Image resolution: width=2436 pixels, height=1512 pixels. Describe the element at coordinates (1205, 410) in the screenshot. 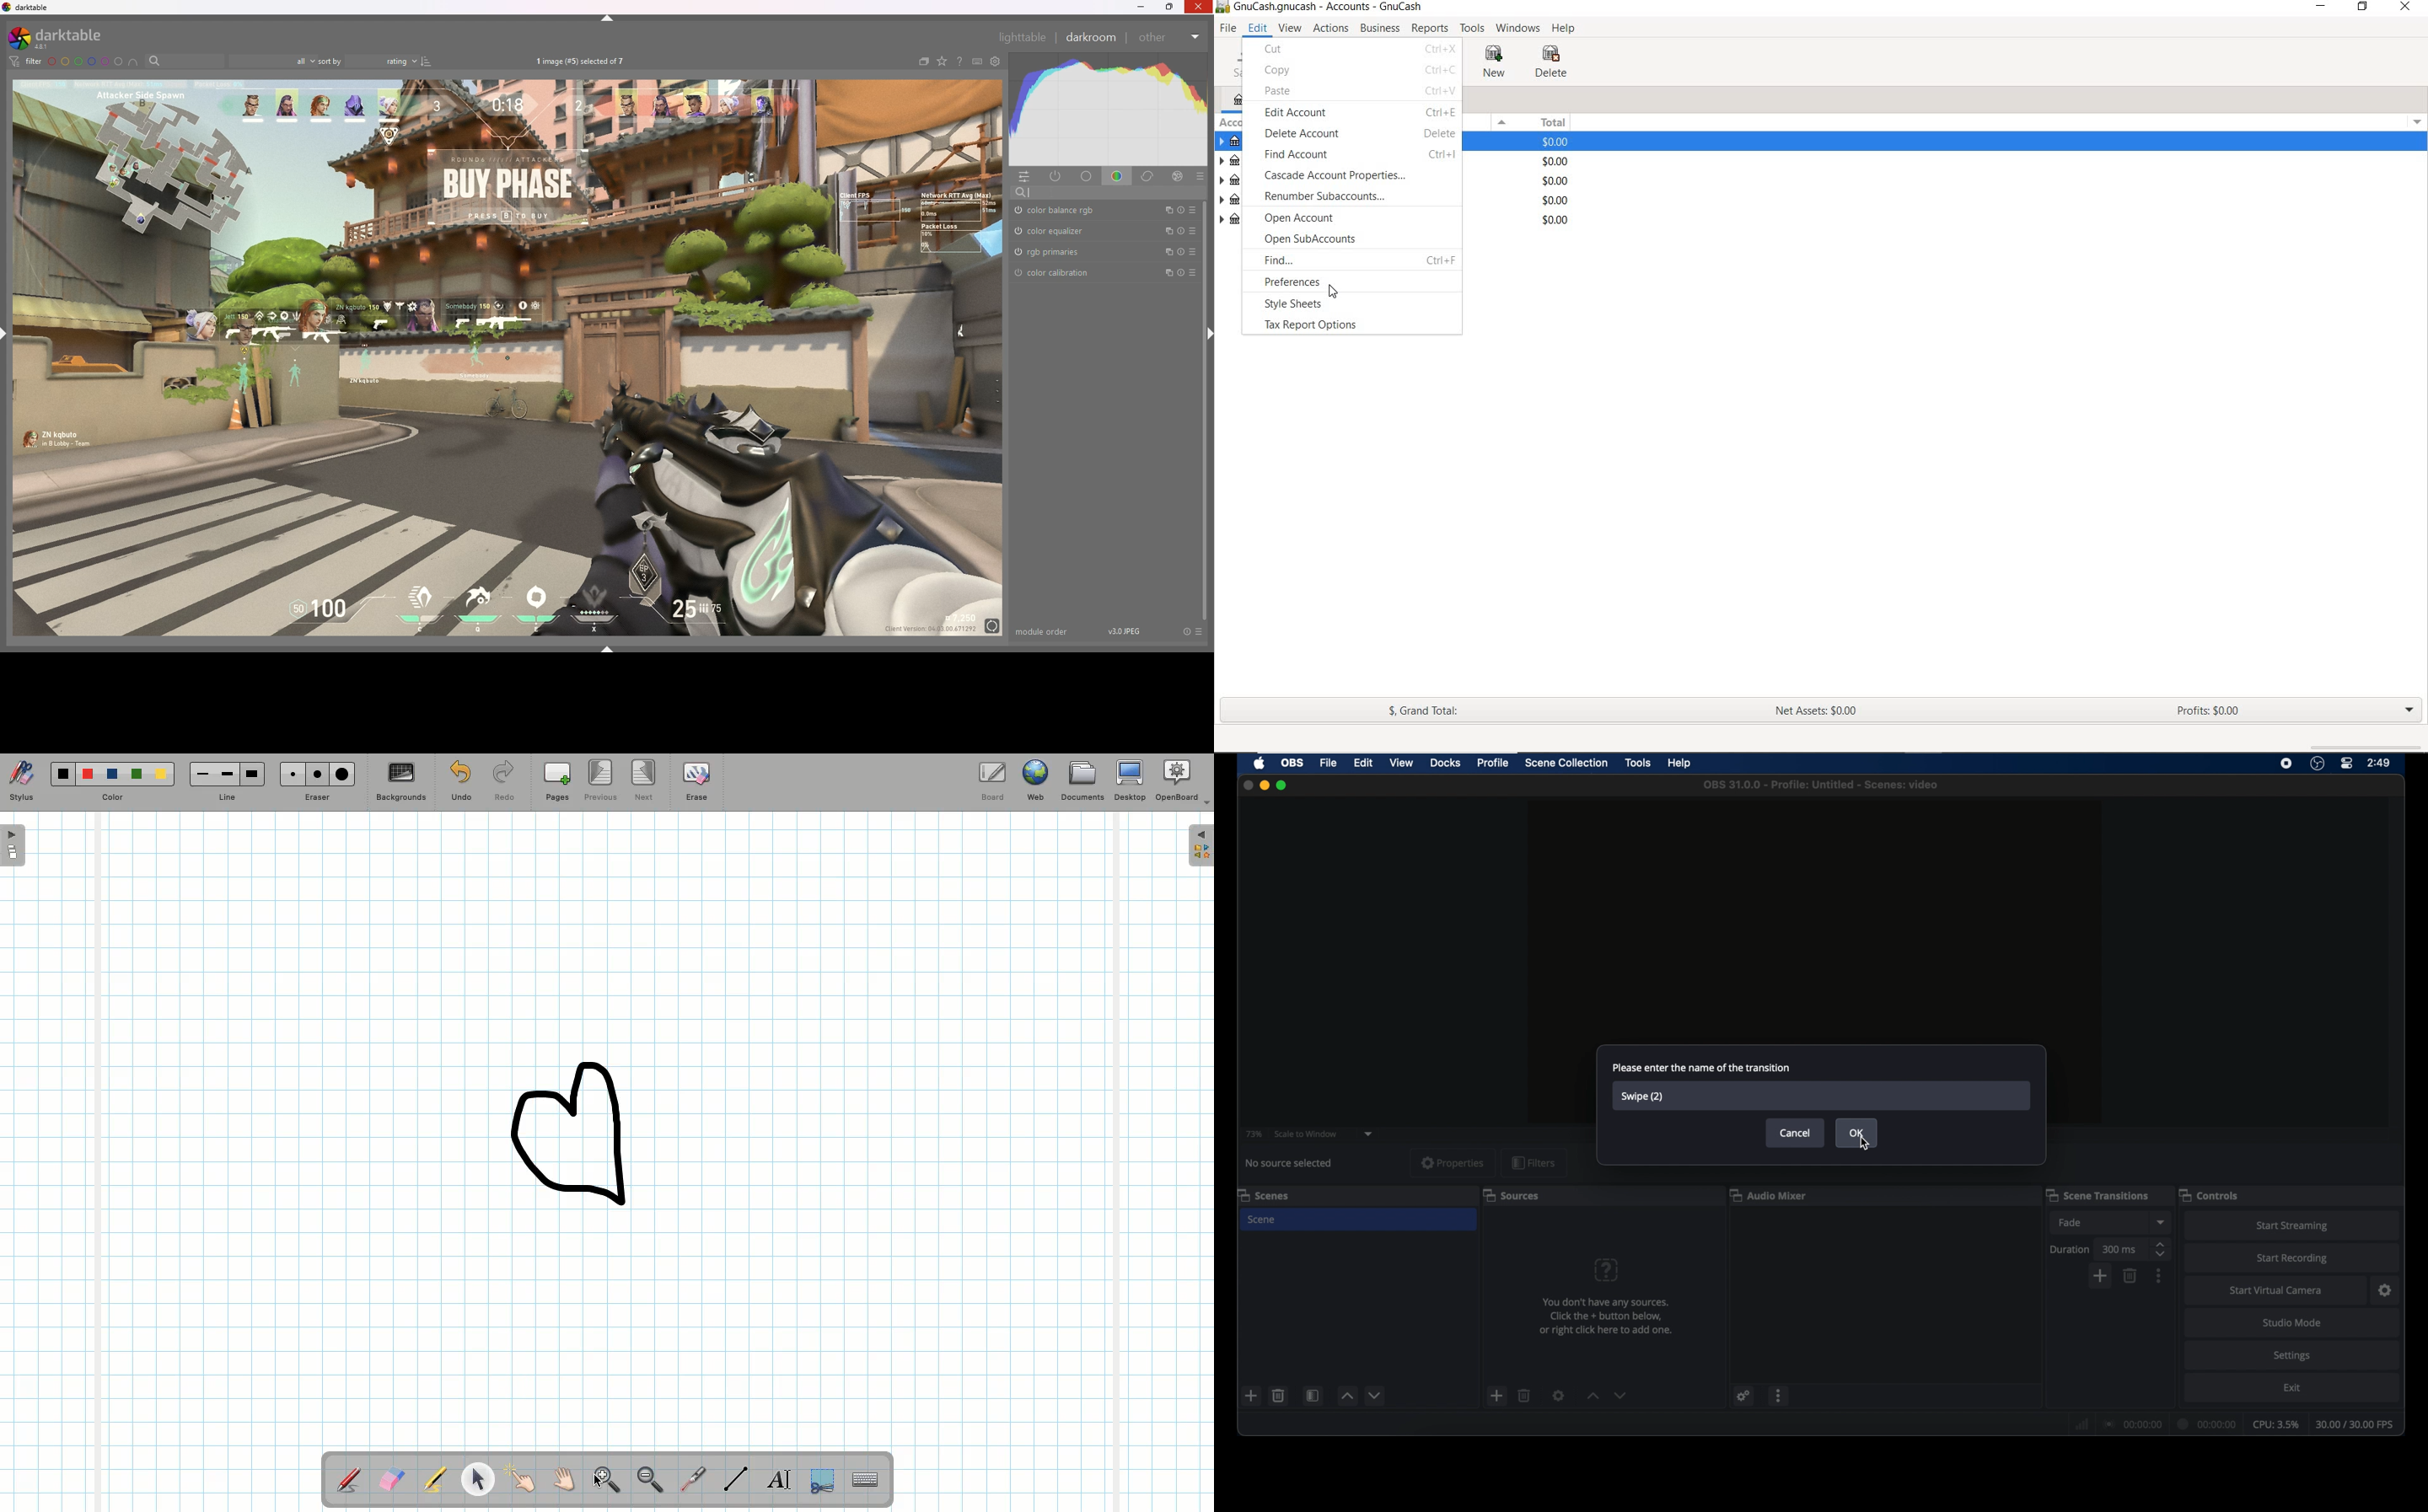

I see `scroll bar` at that location.